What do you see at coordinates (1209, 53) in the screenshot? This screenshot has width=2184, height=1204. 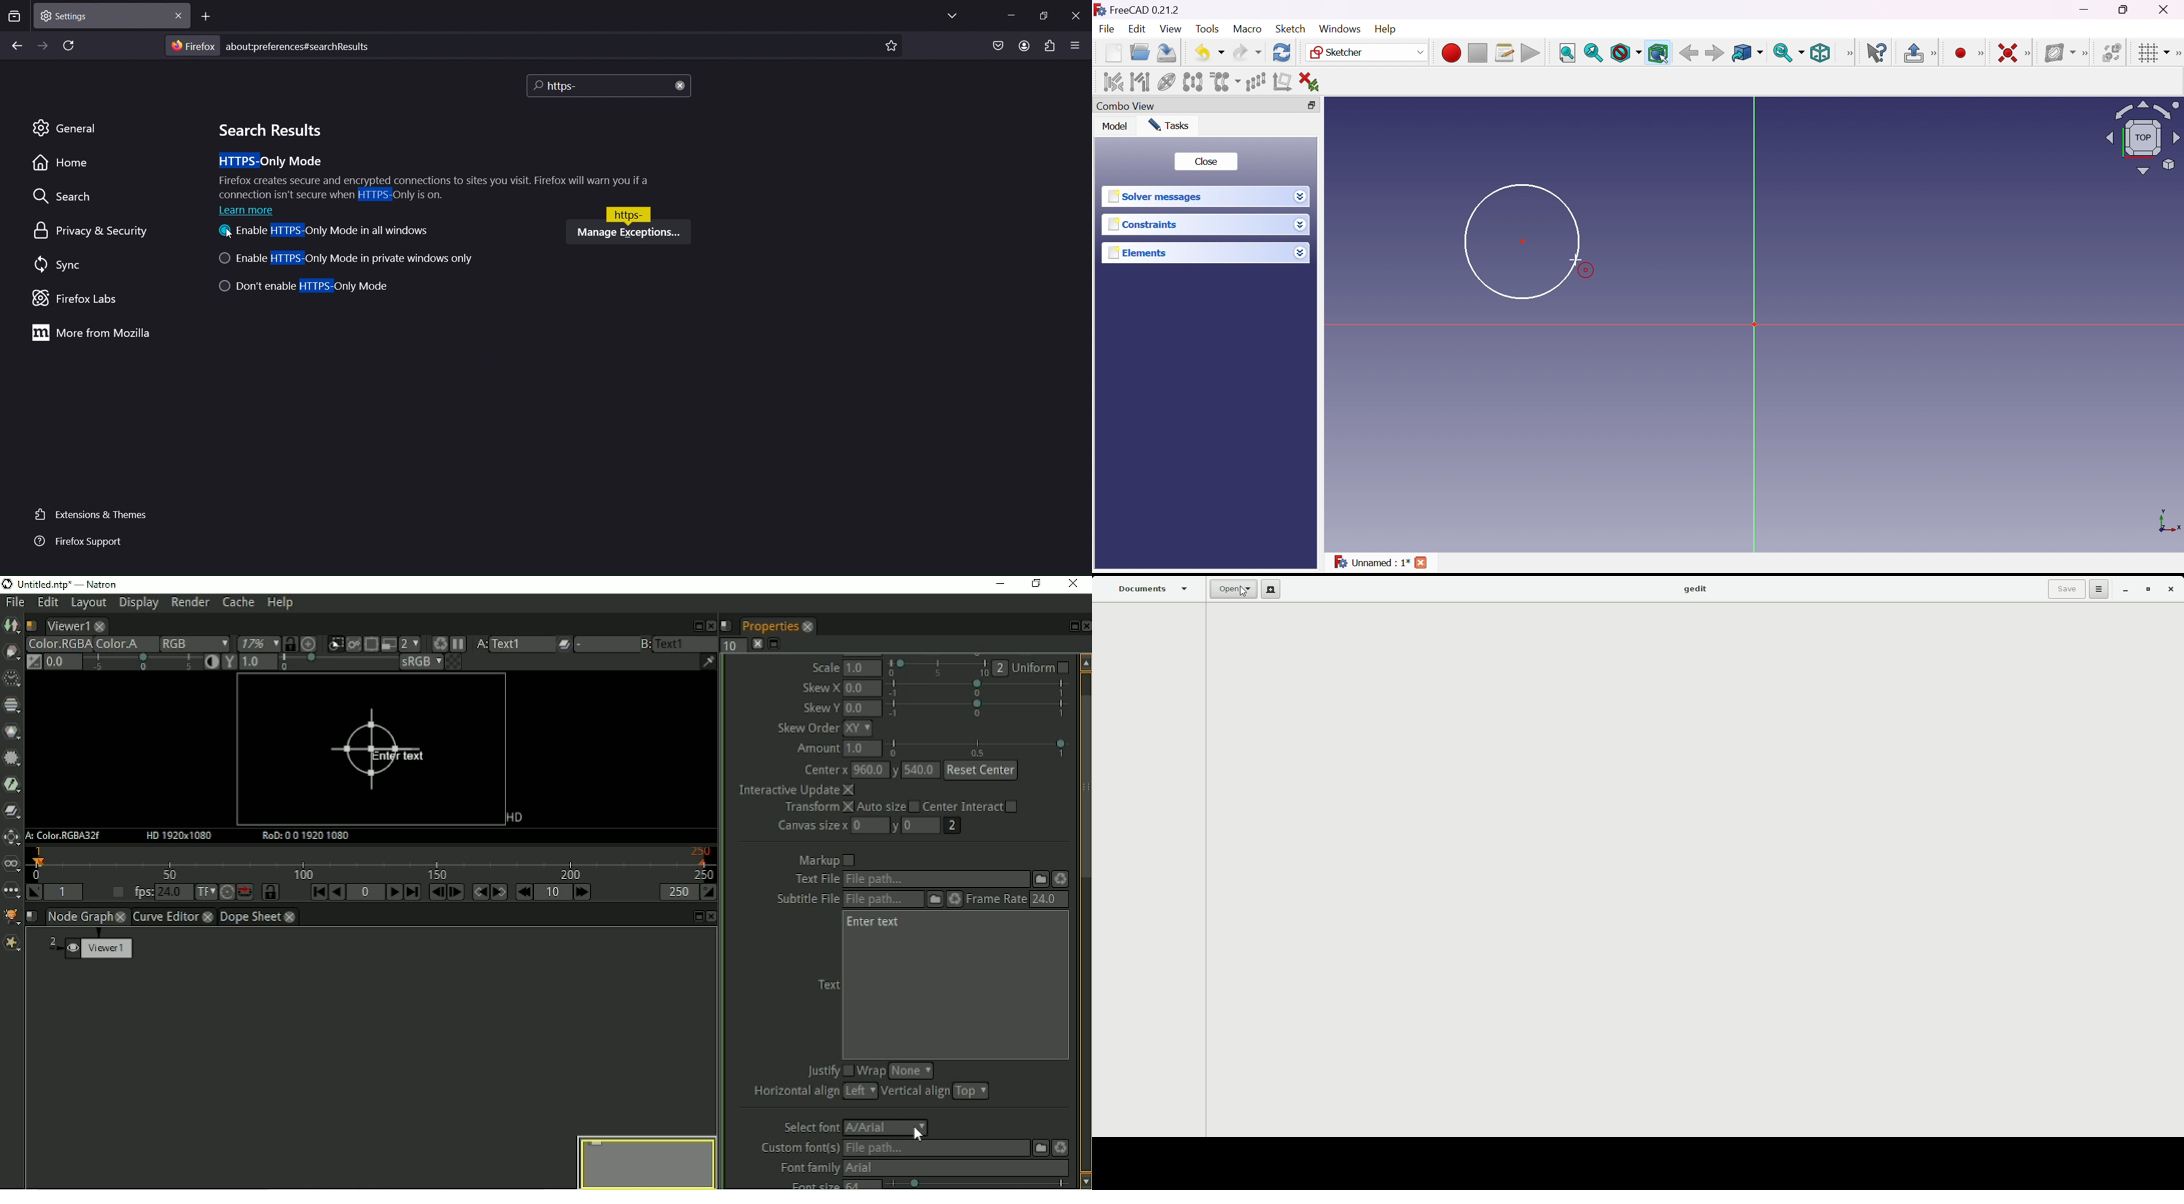 I see `Undo` at bounding box center [1209, 53].